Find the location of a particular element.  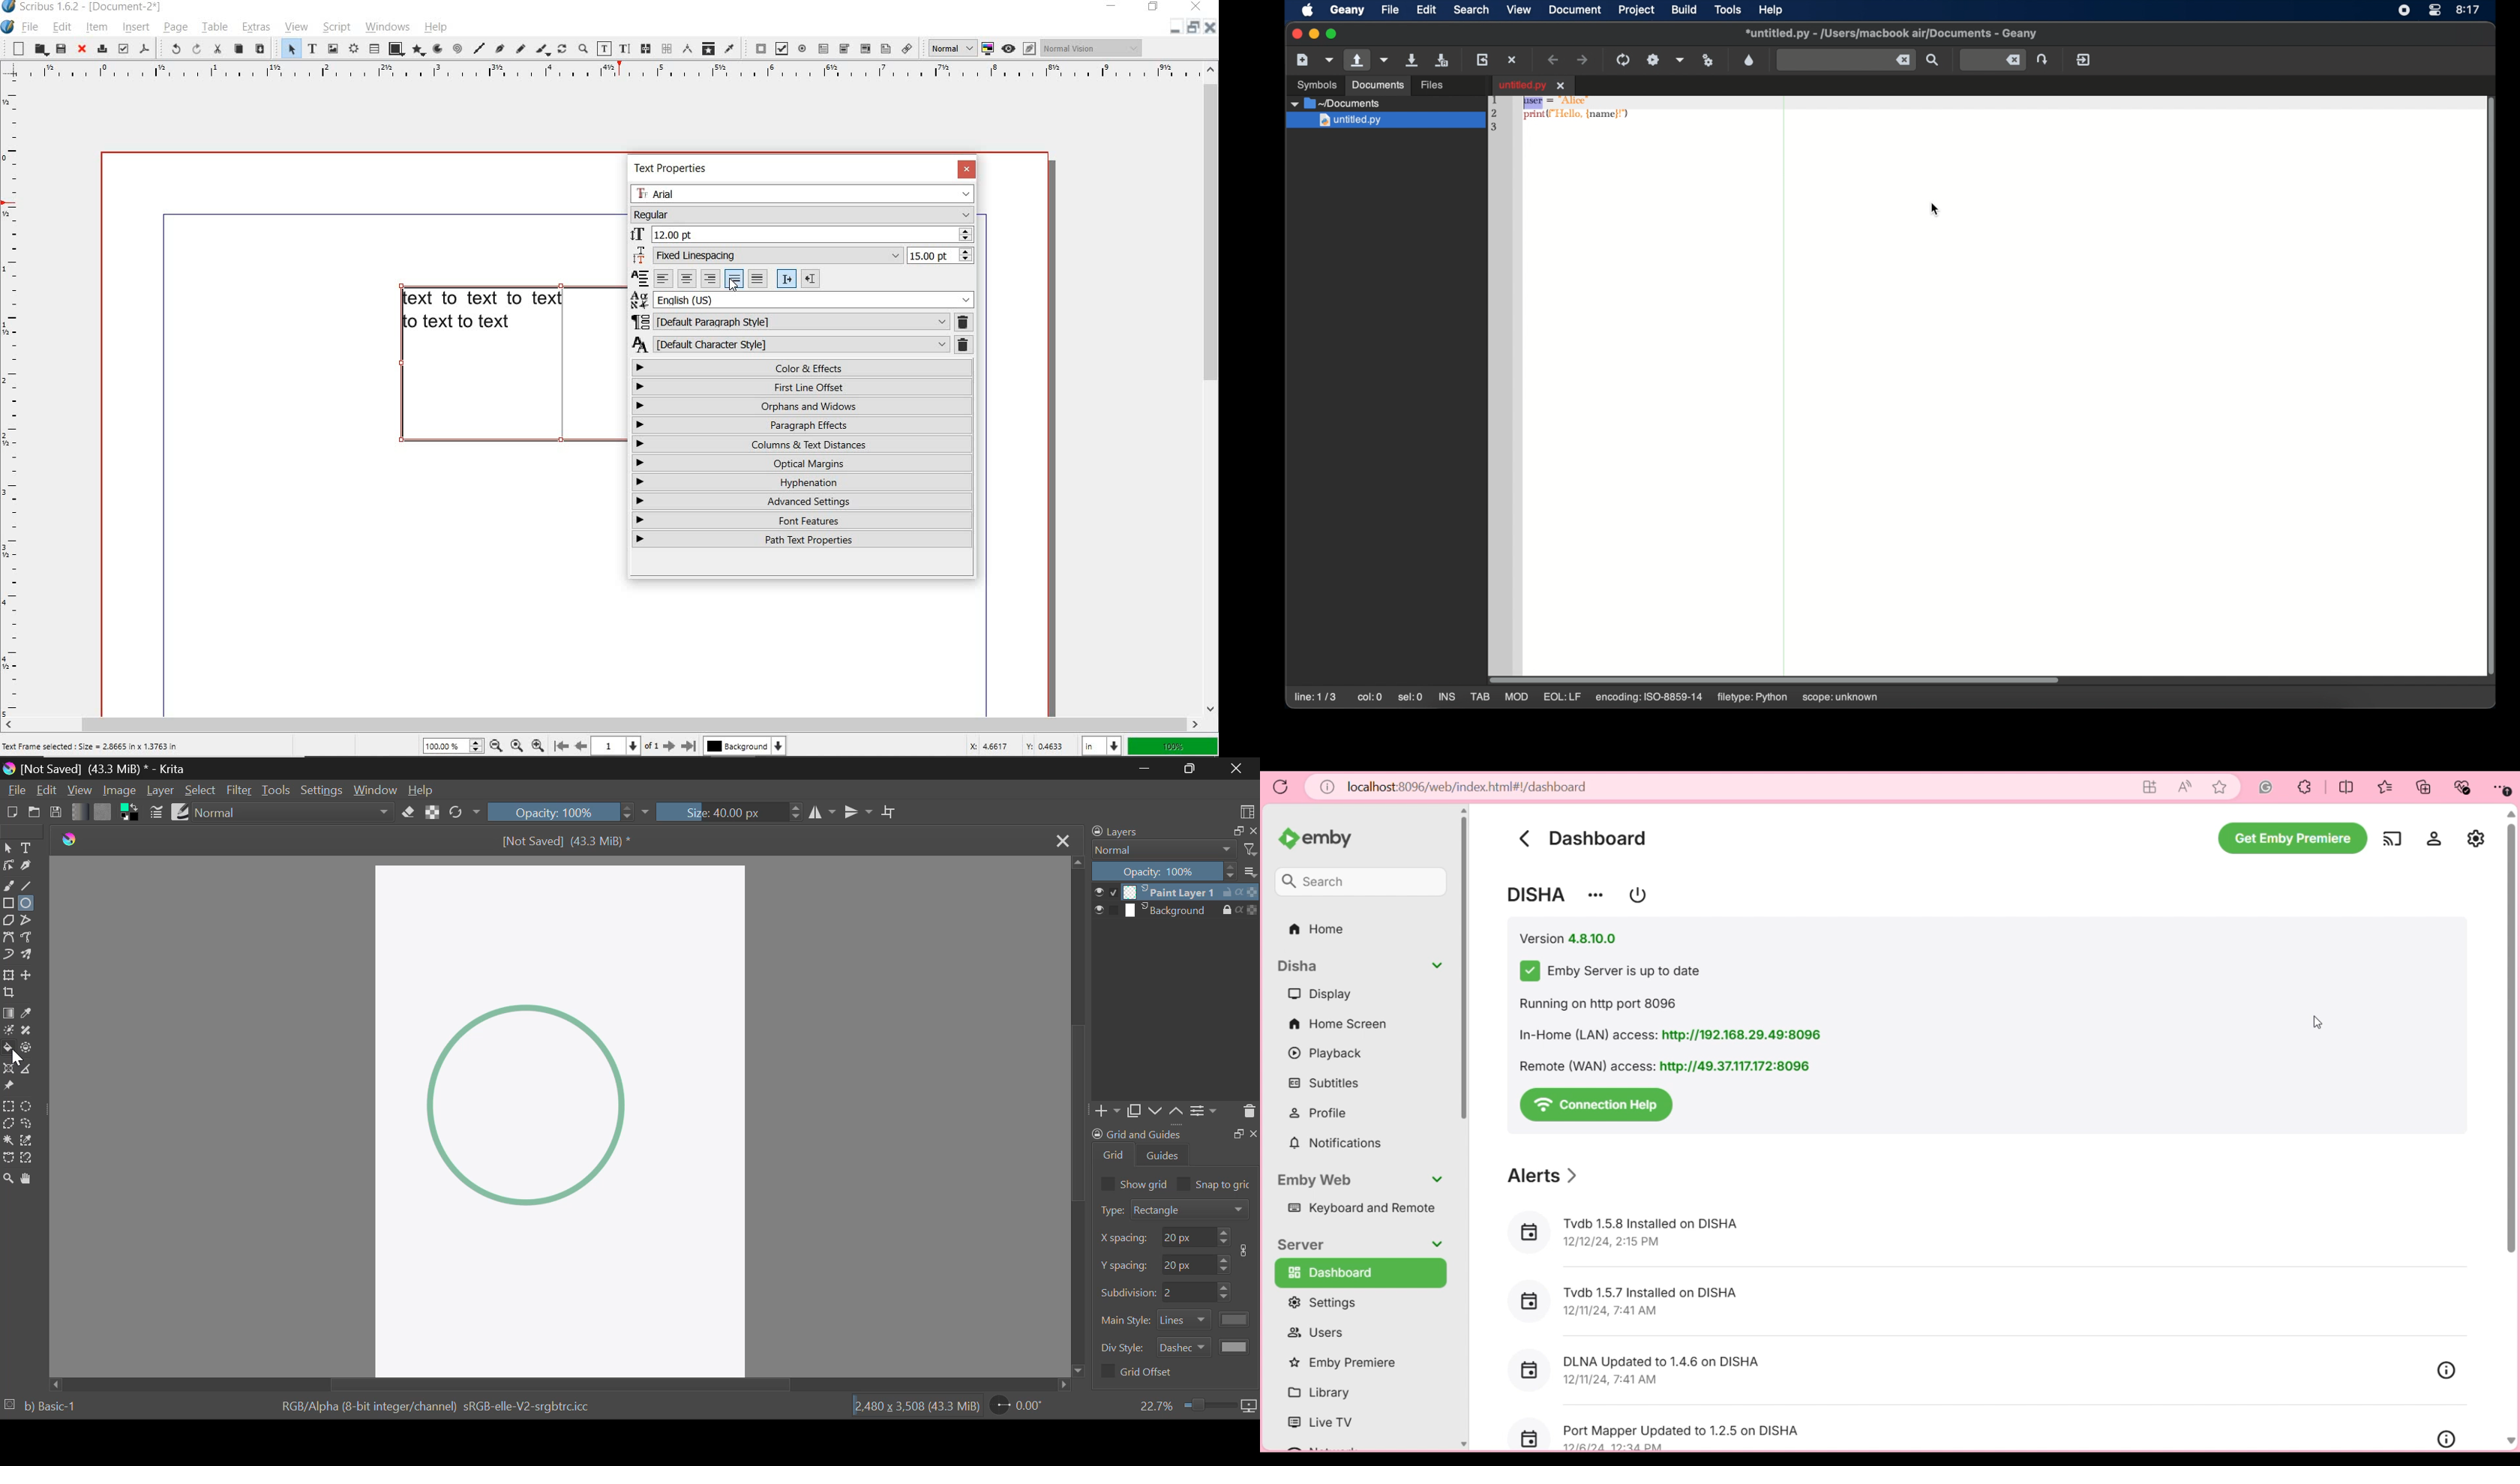

Gradient is located at coordinates (76, 812).